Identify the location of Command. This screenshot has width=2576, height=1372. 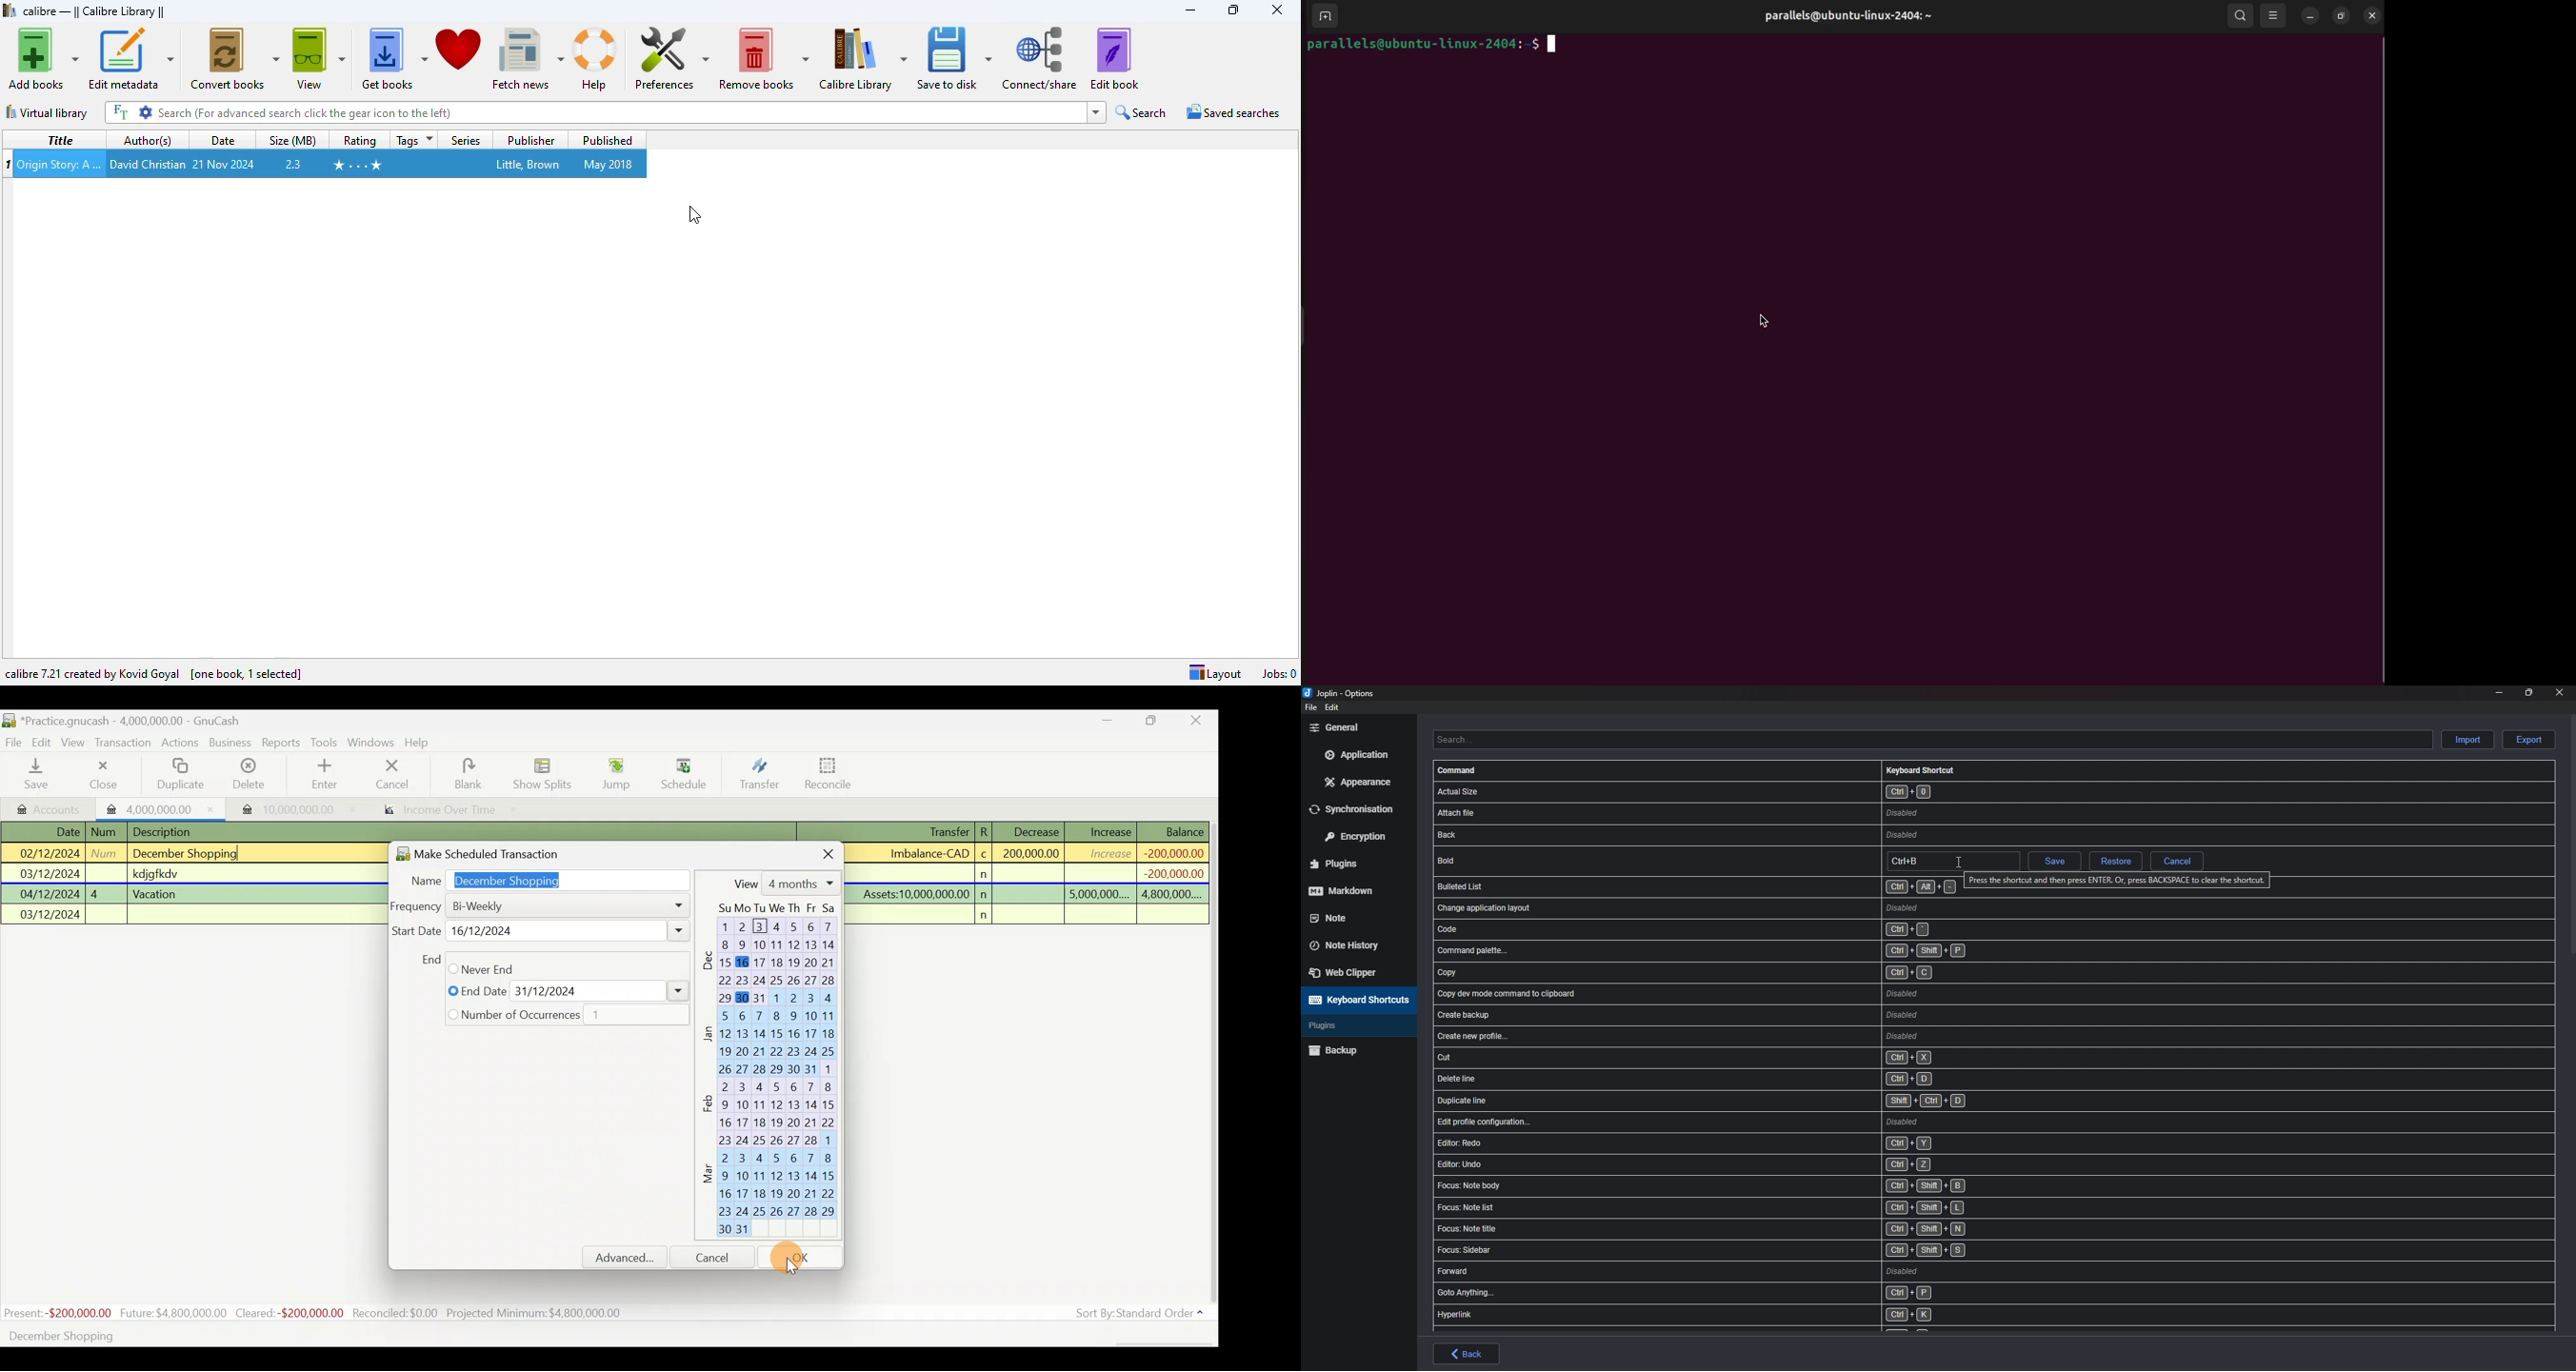
(1459, 771).